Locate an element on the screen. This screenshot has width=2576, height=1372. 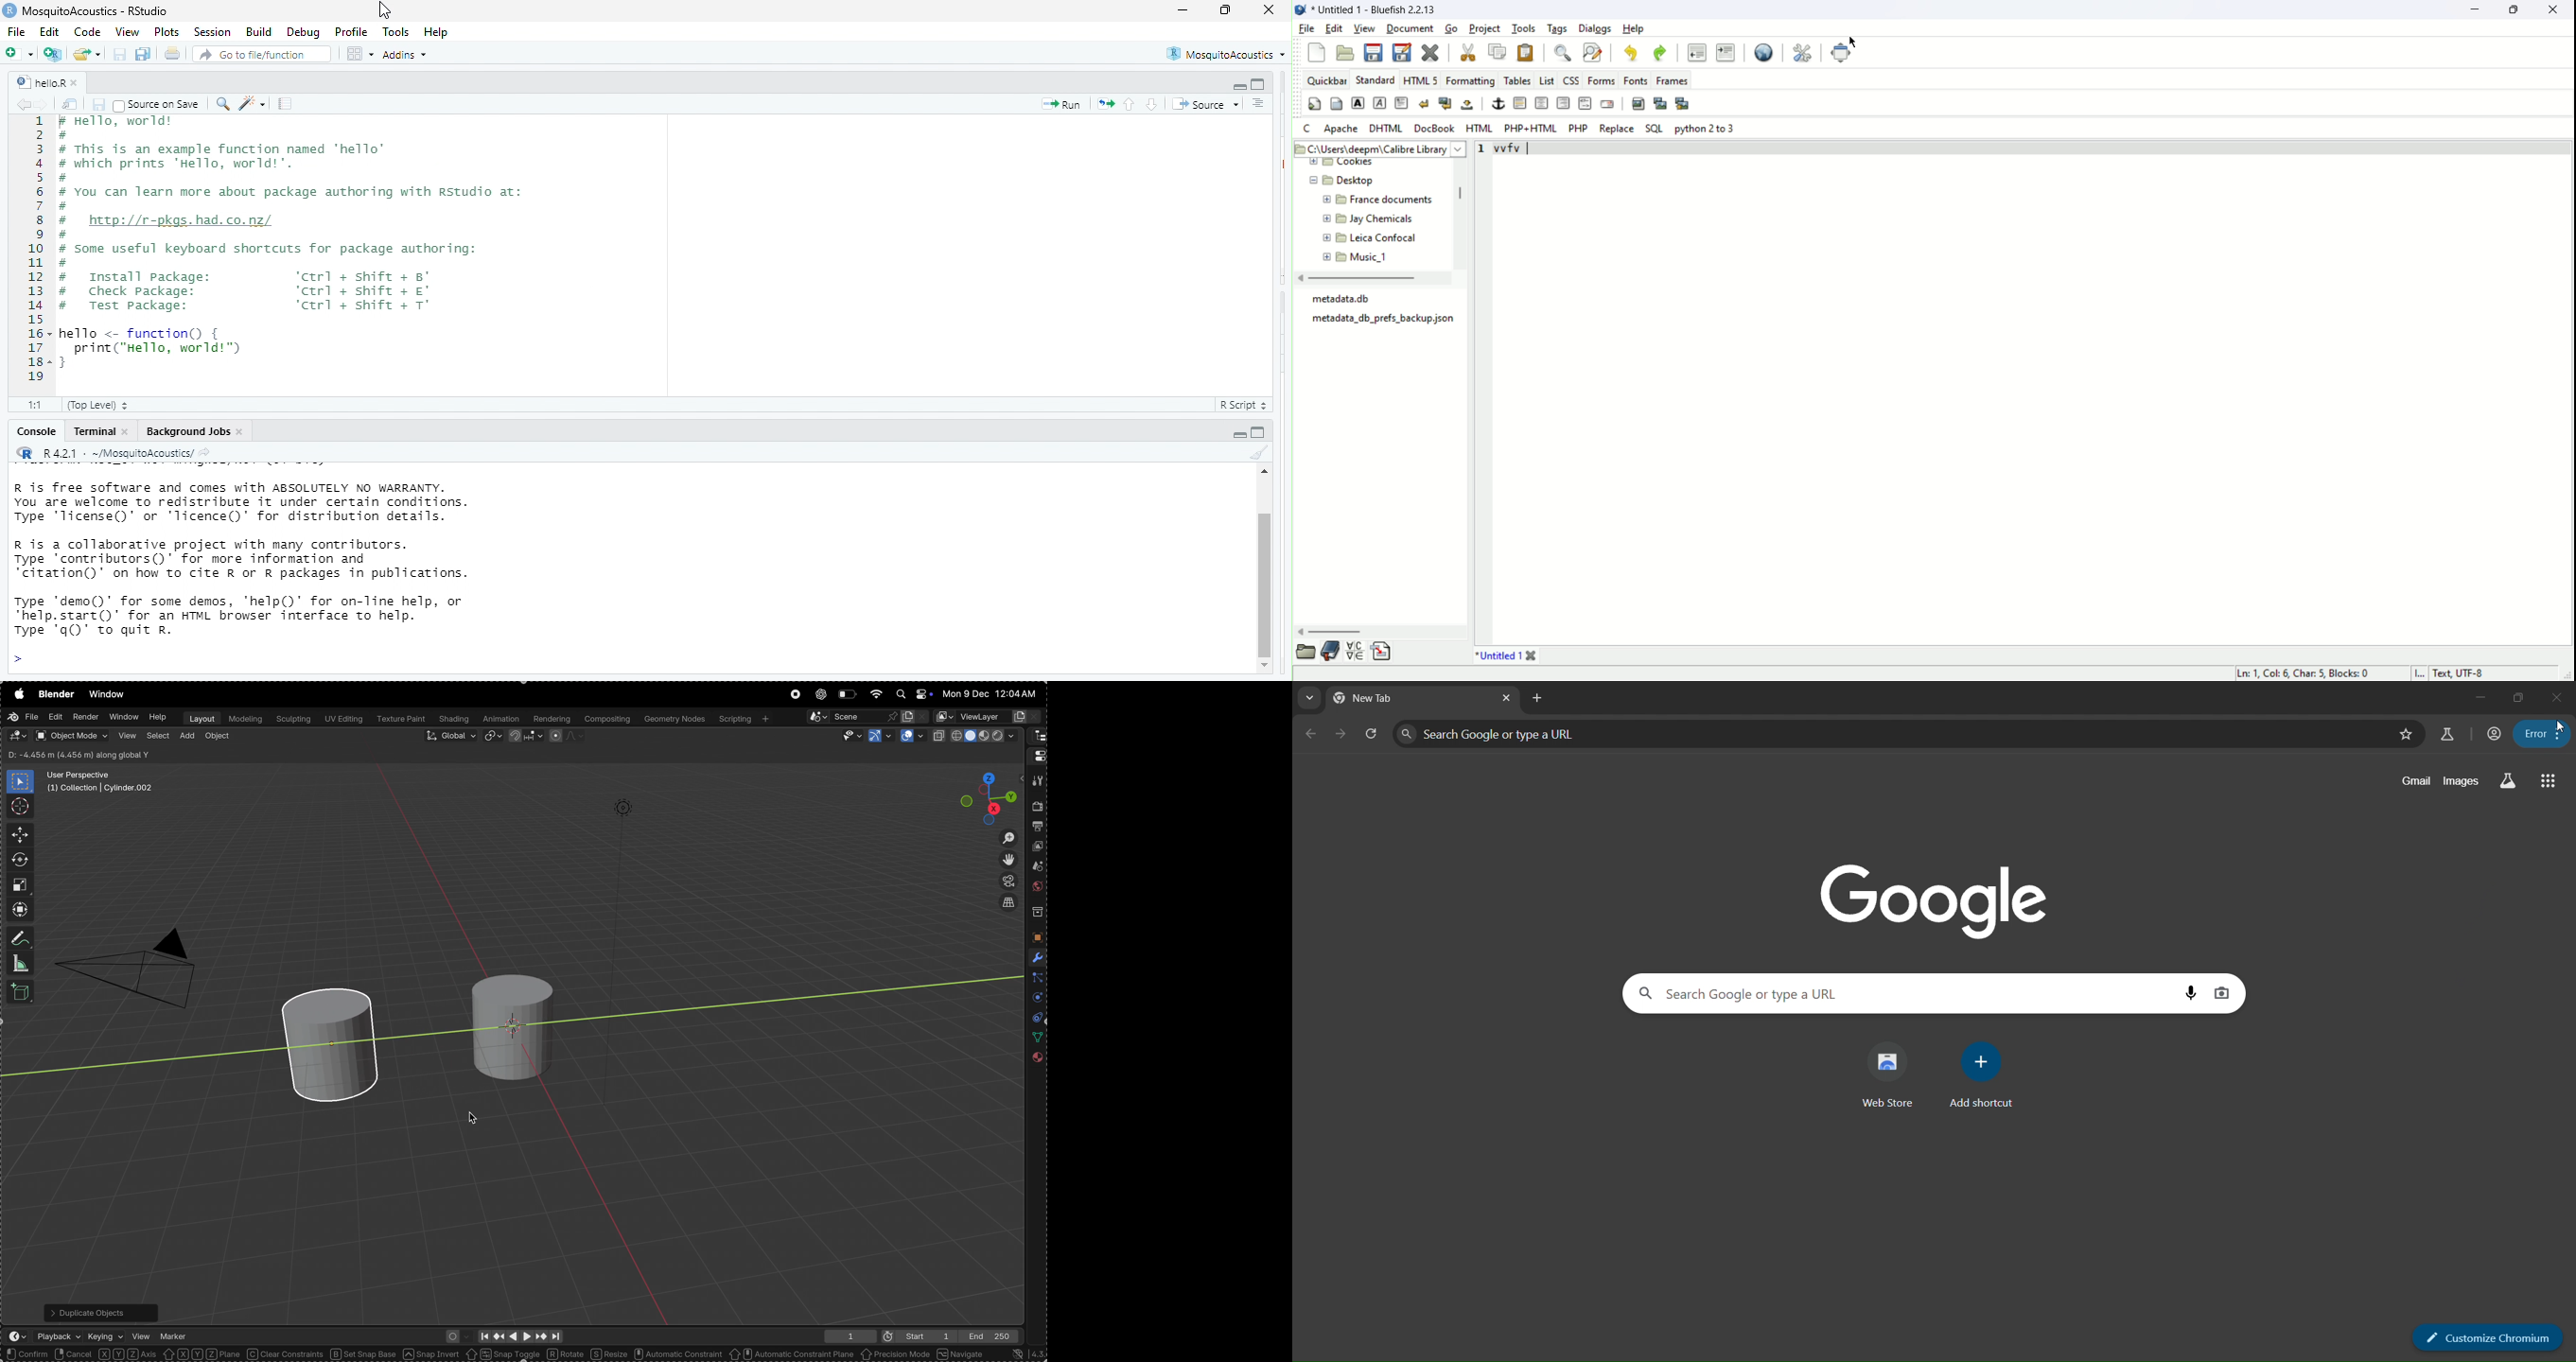
option is located at coordinates (359, 54).